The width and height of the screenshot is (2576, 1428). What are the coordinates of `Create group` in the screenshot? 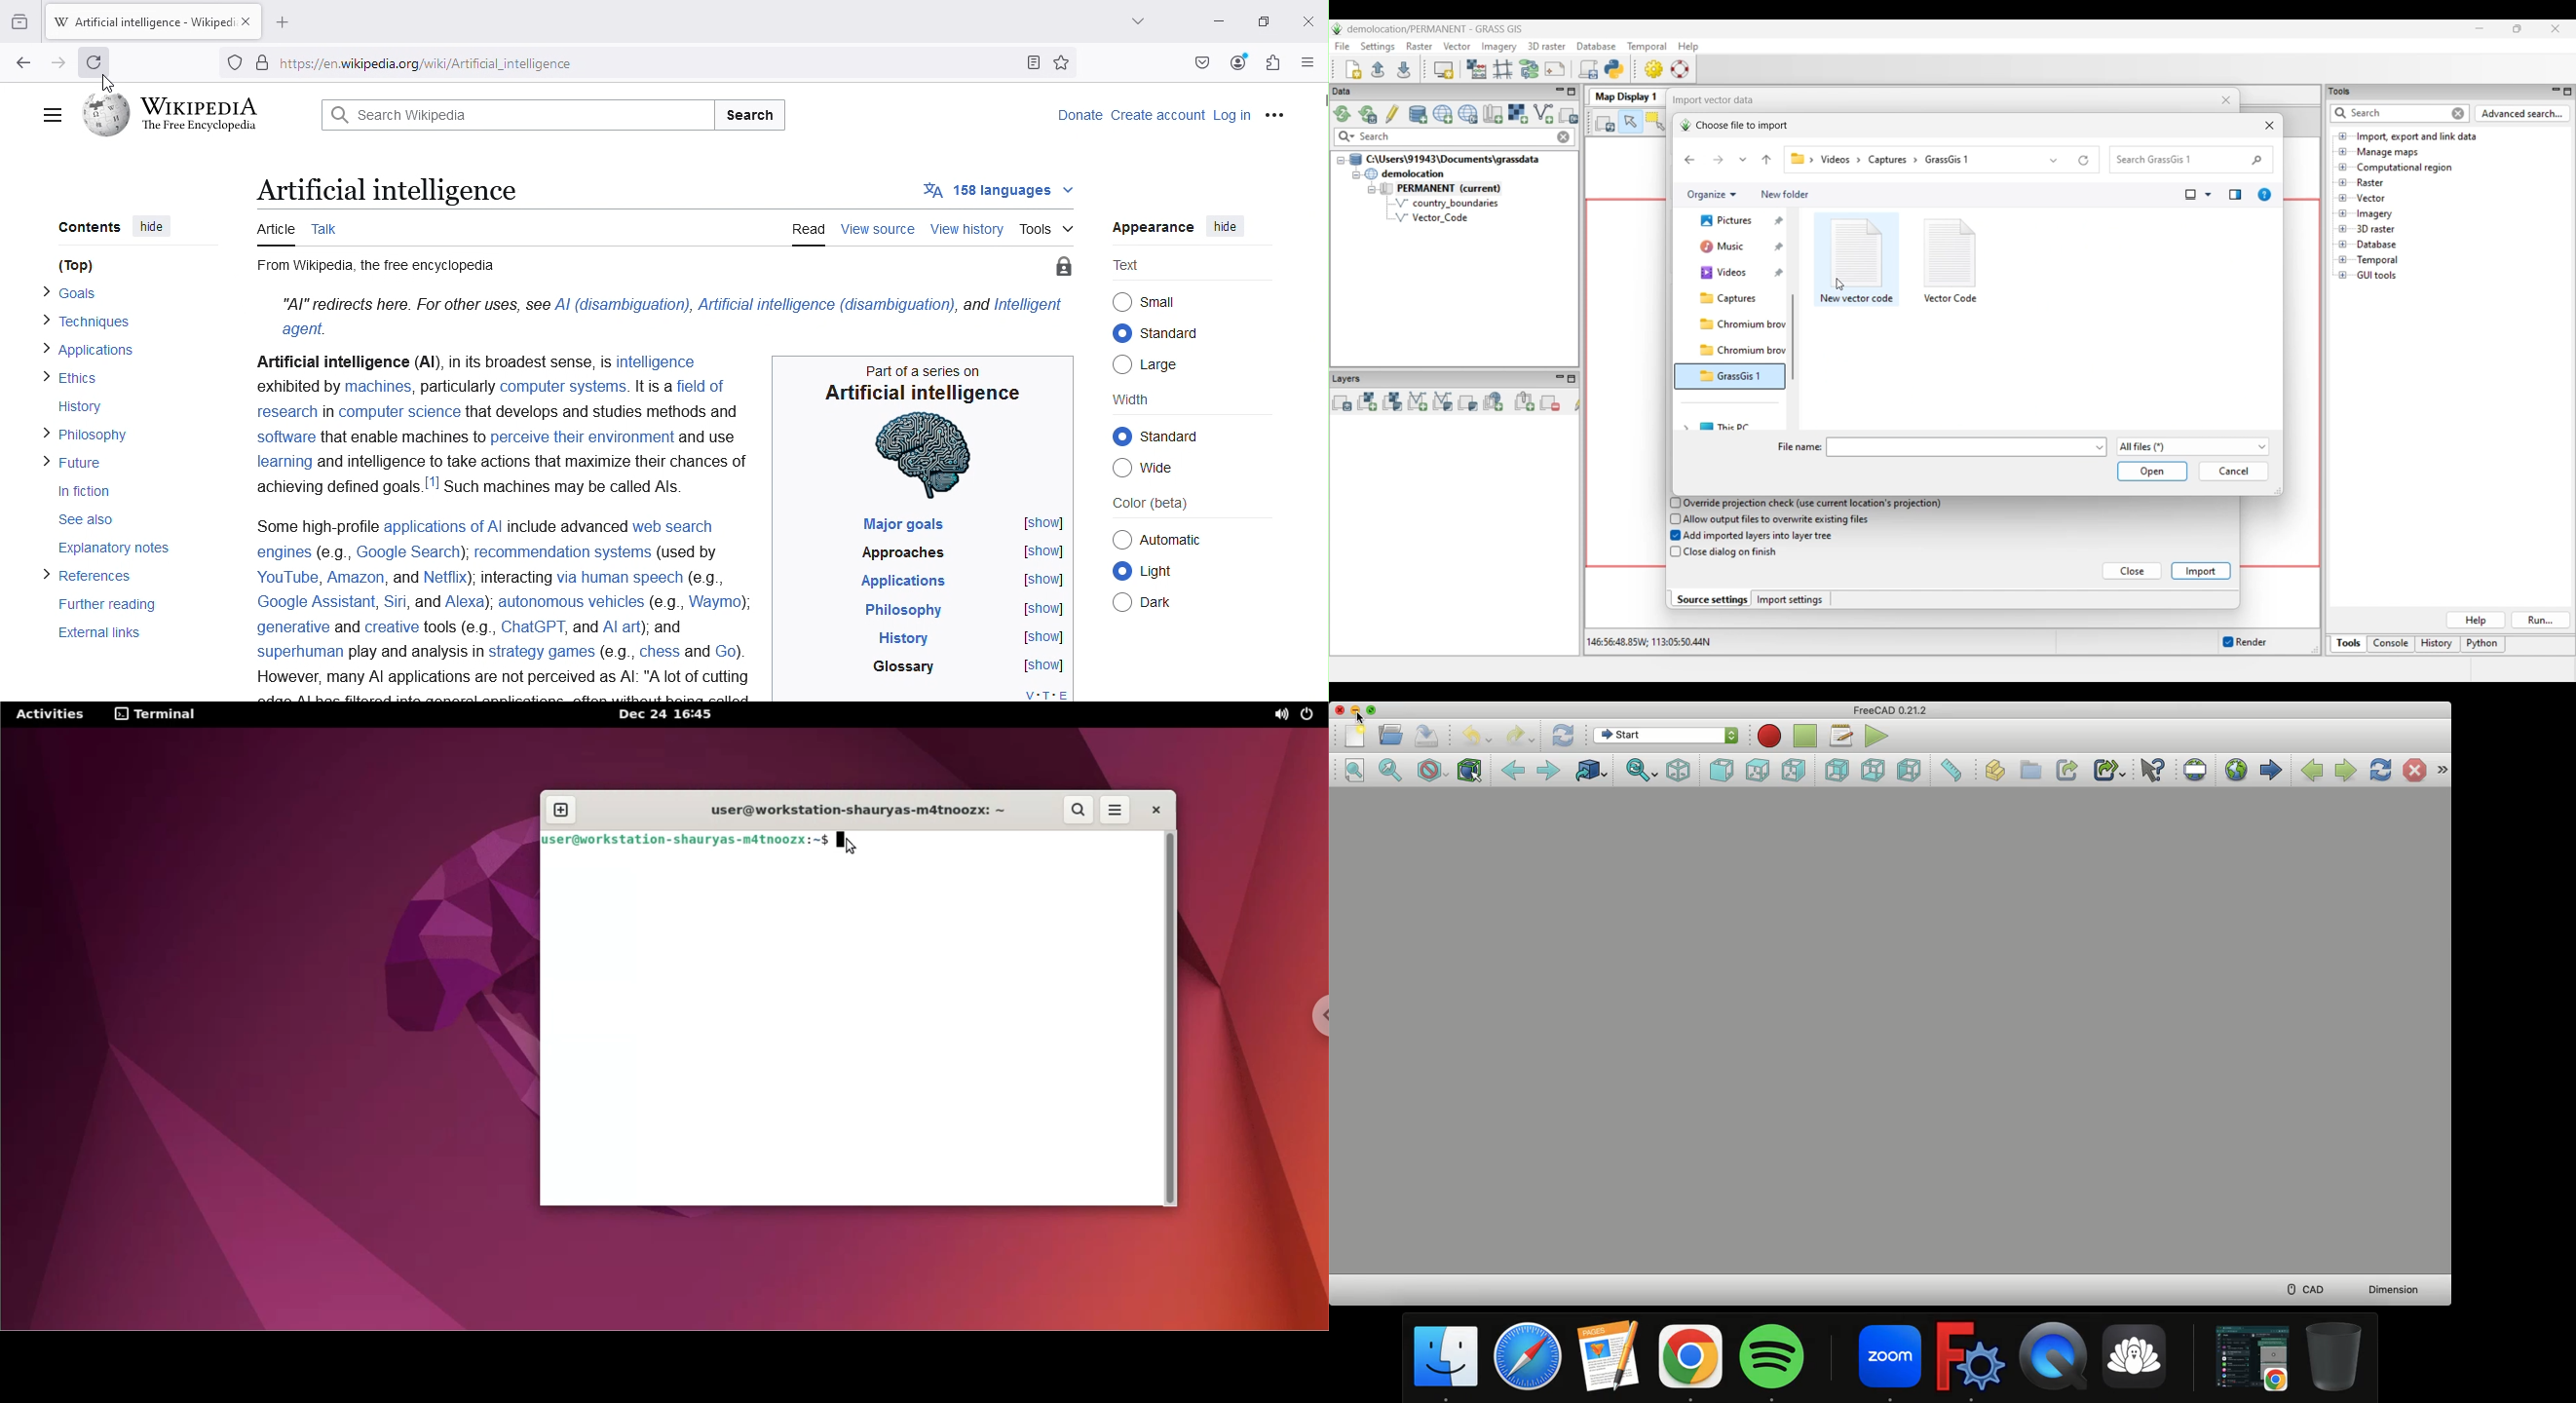 It's located at (2030, 771).